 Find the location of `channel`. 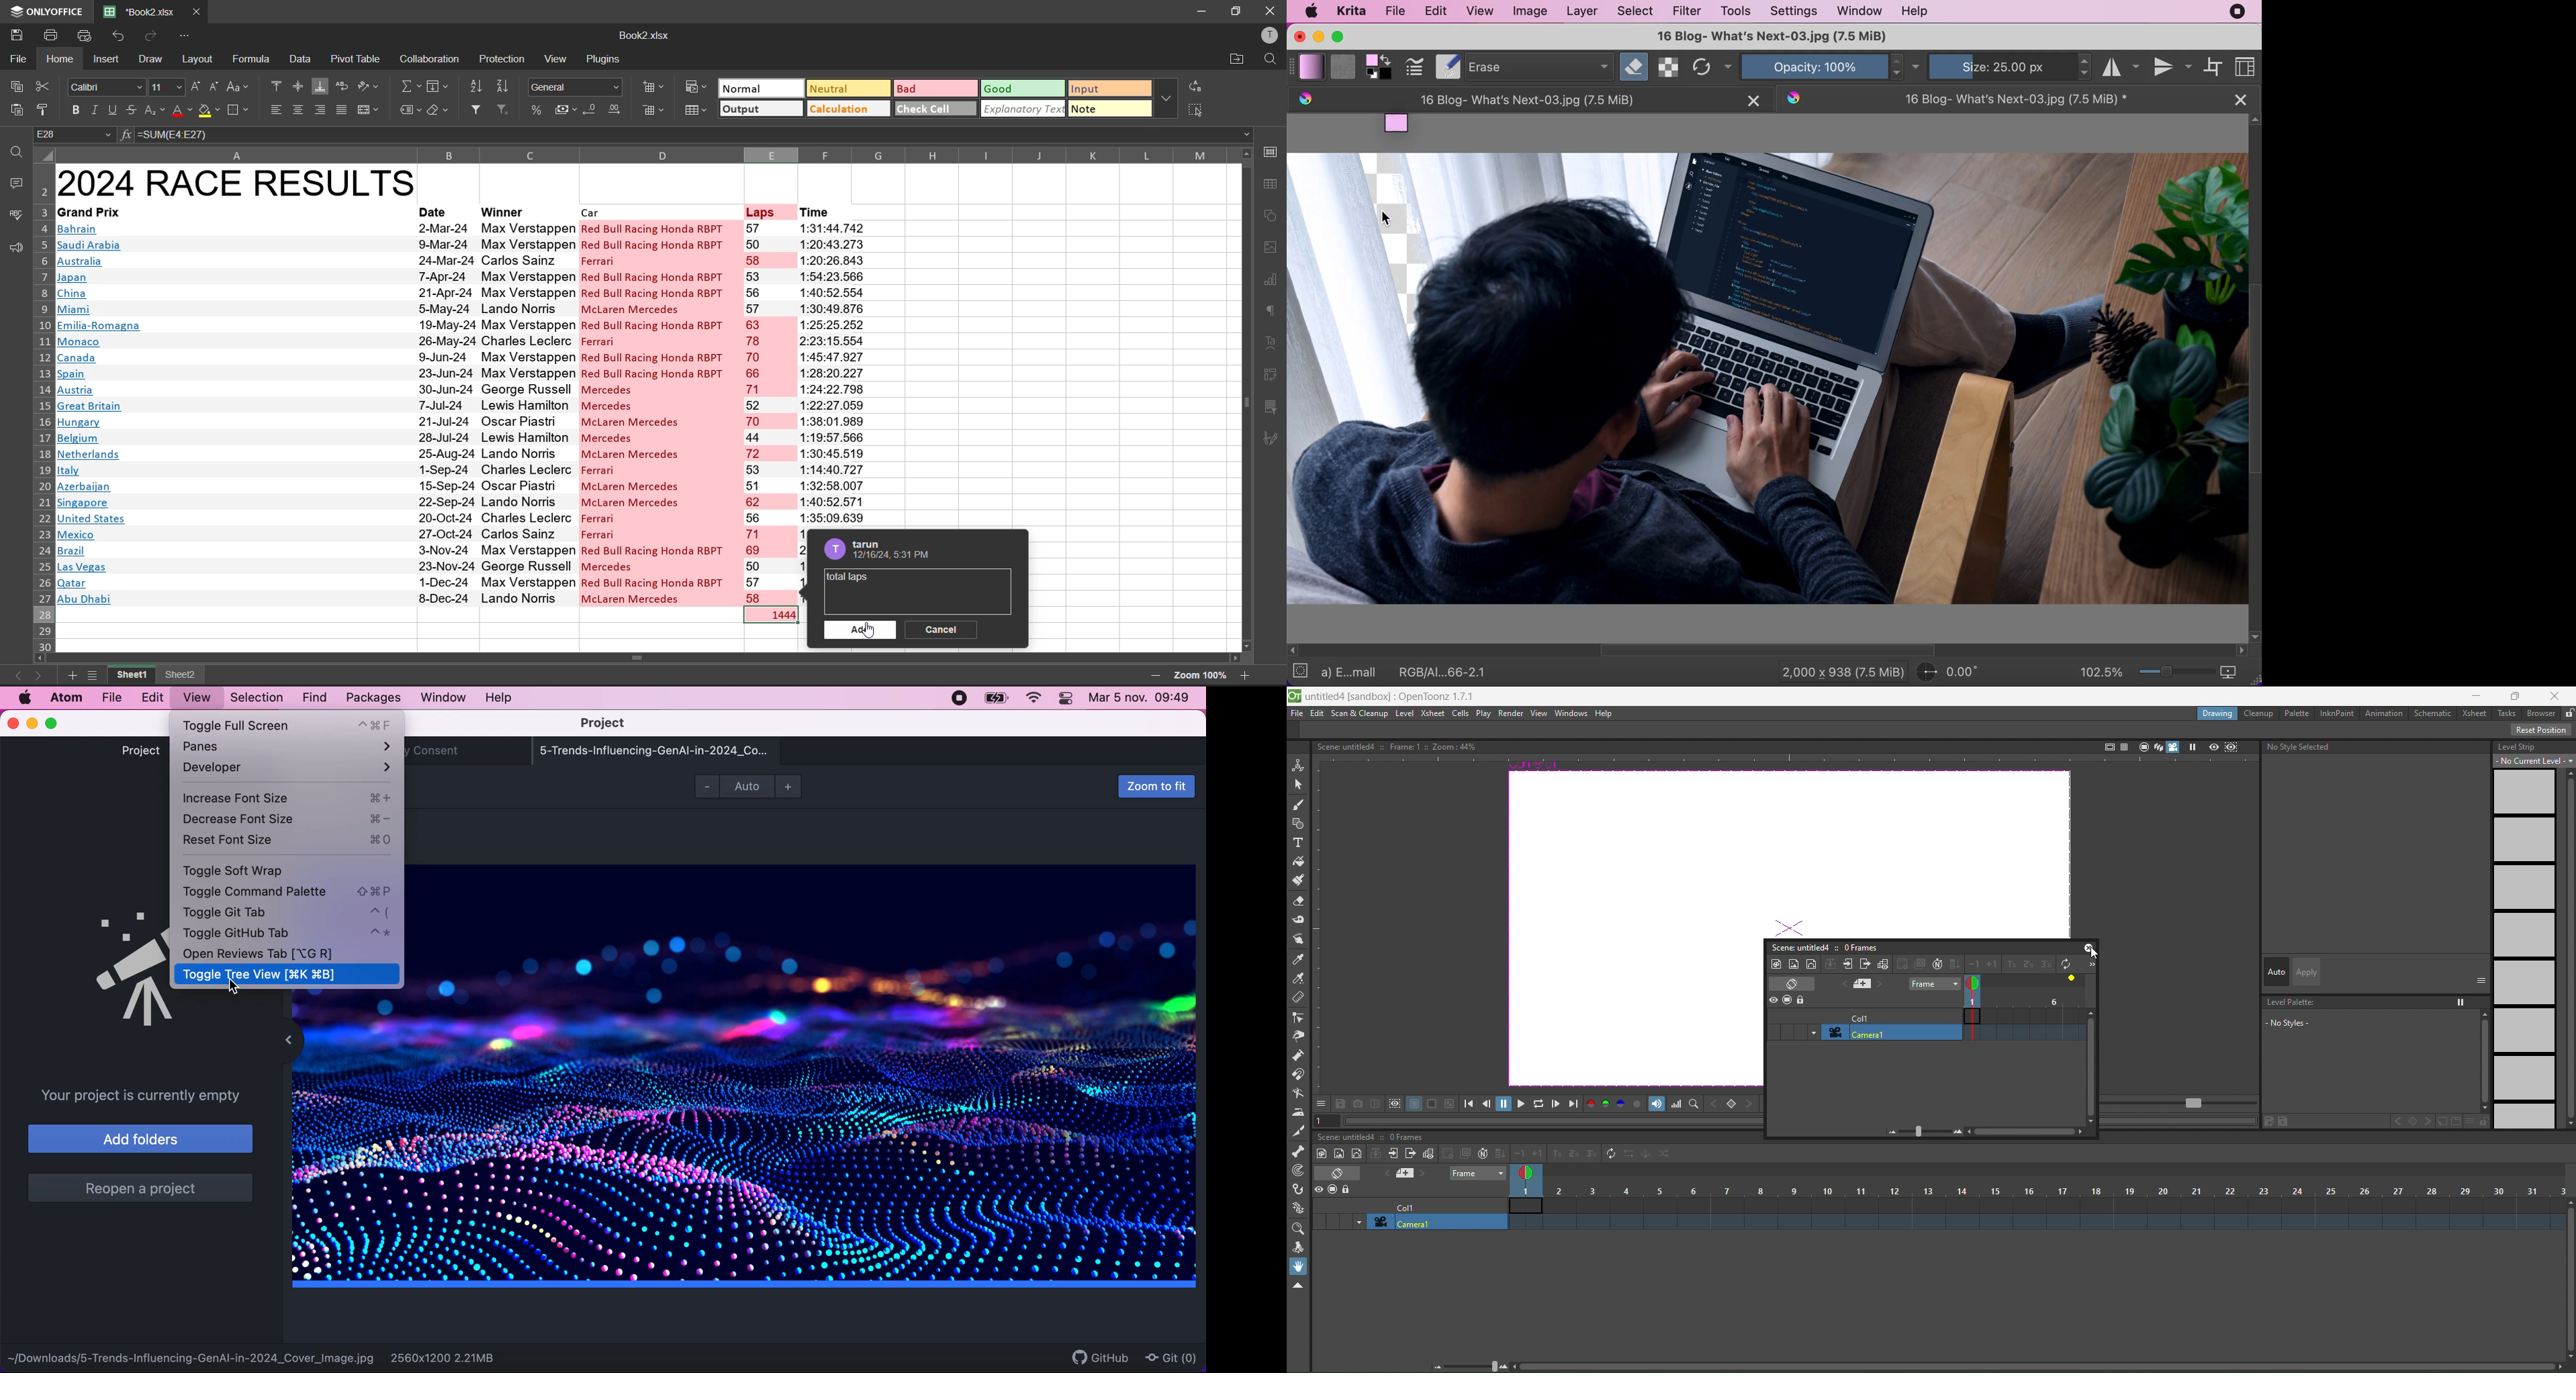

channel is located at coordinates (1639, 1105).